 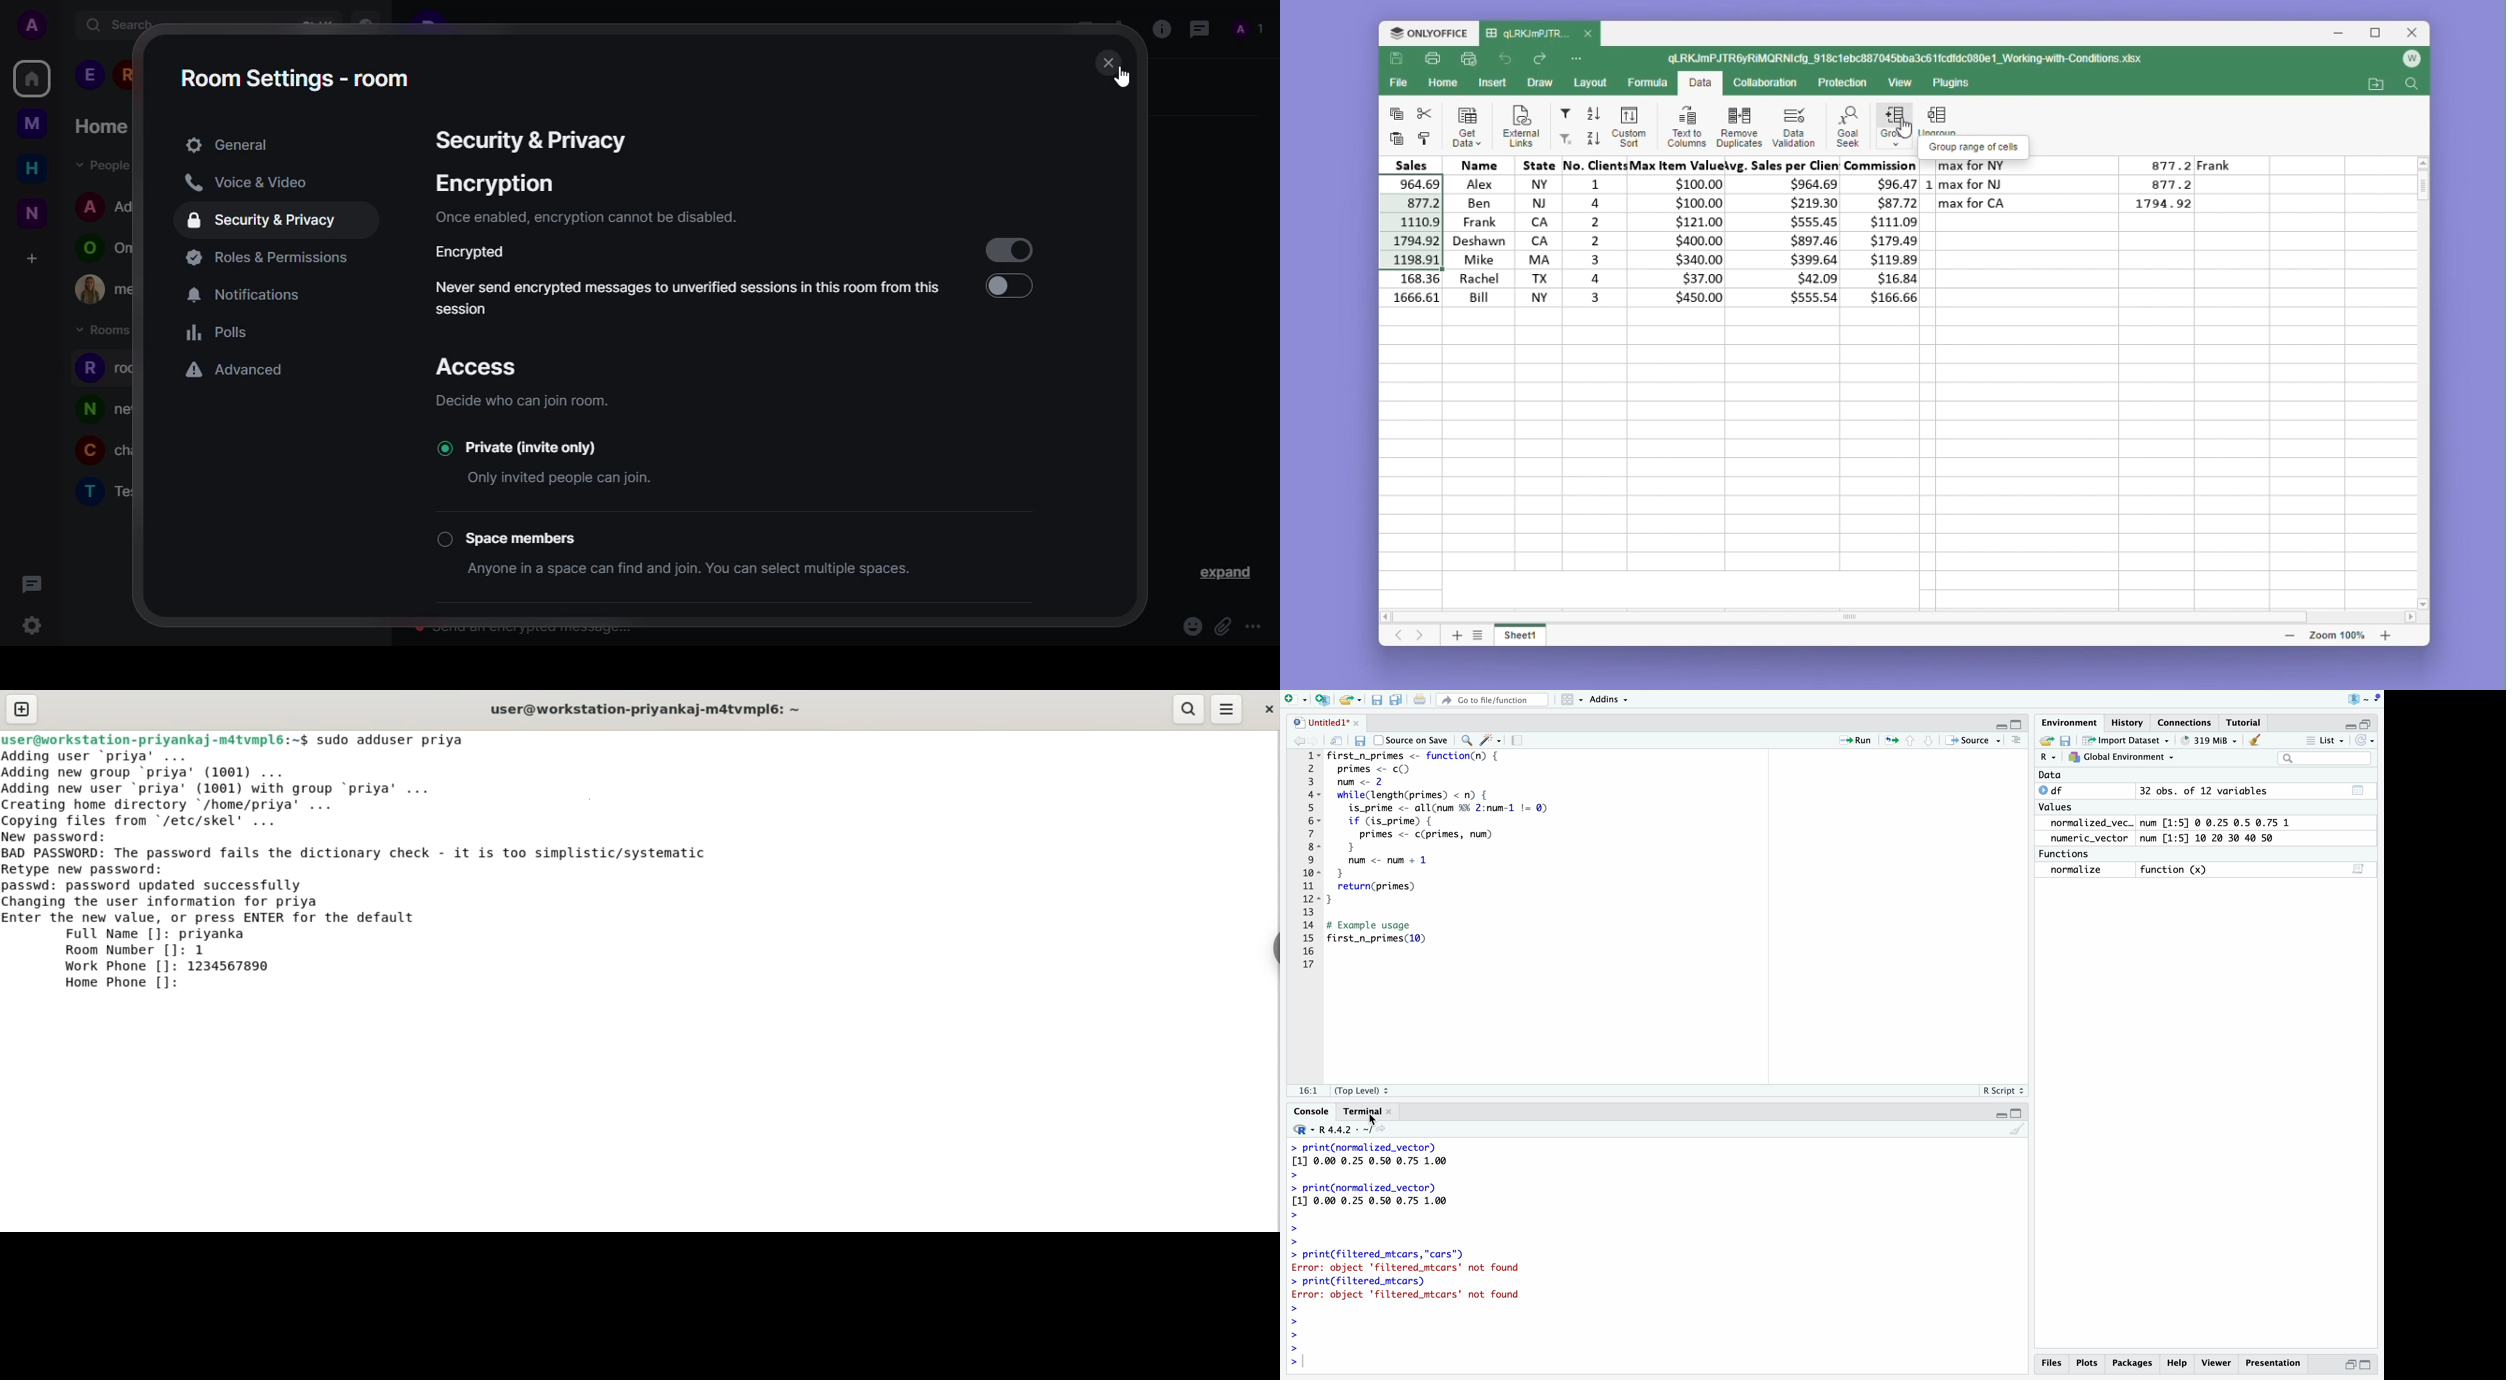 I want to click on Once enabled encryption cannot be disabled., so click(x=597, y=219).